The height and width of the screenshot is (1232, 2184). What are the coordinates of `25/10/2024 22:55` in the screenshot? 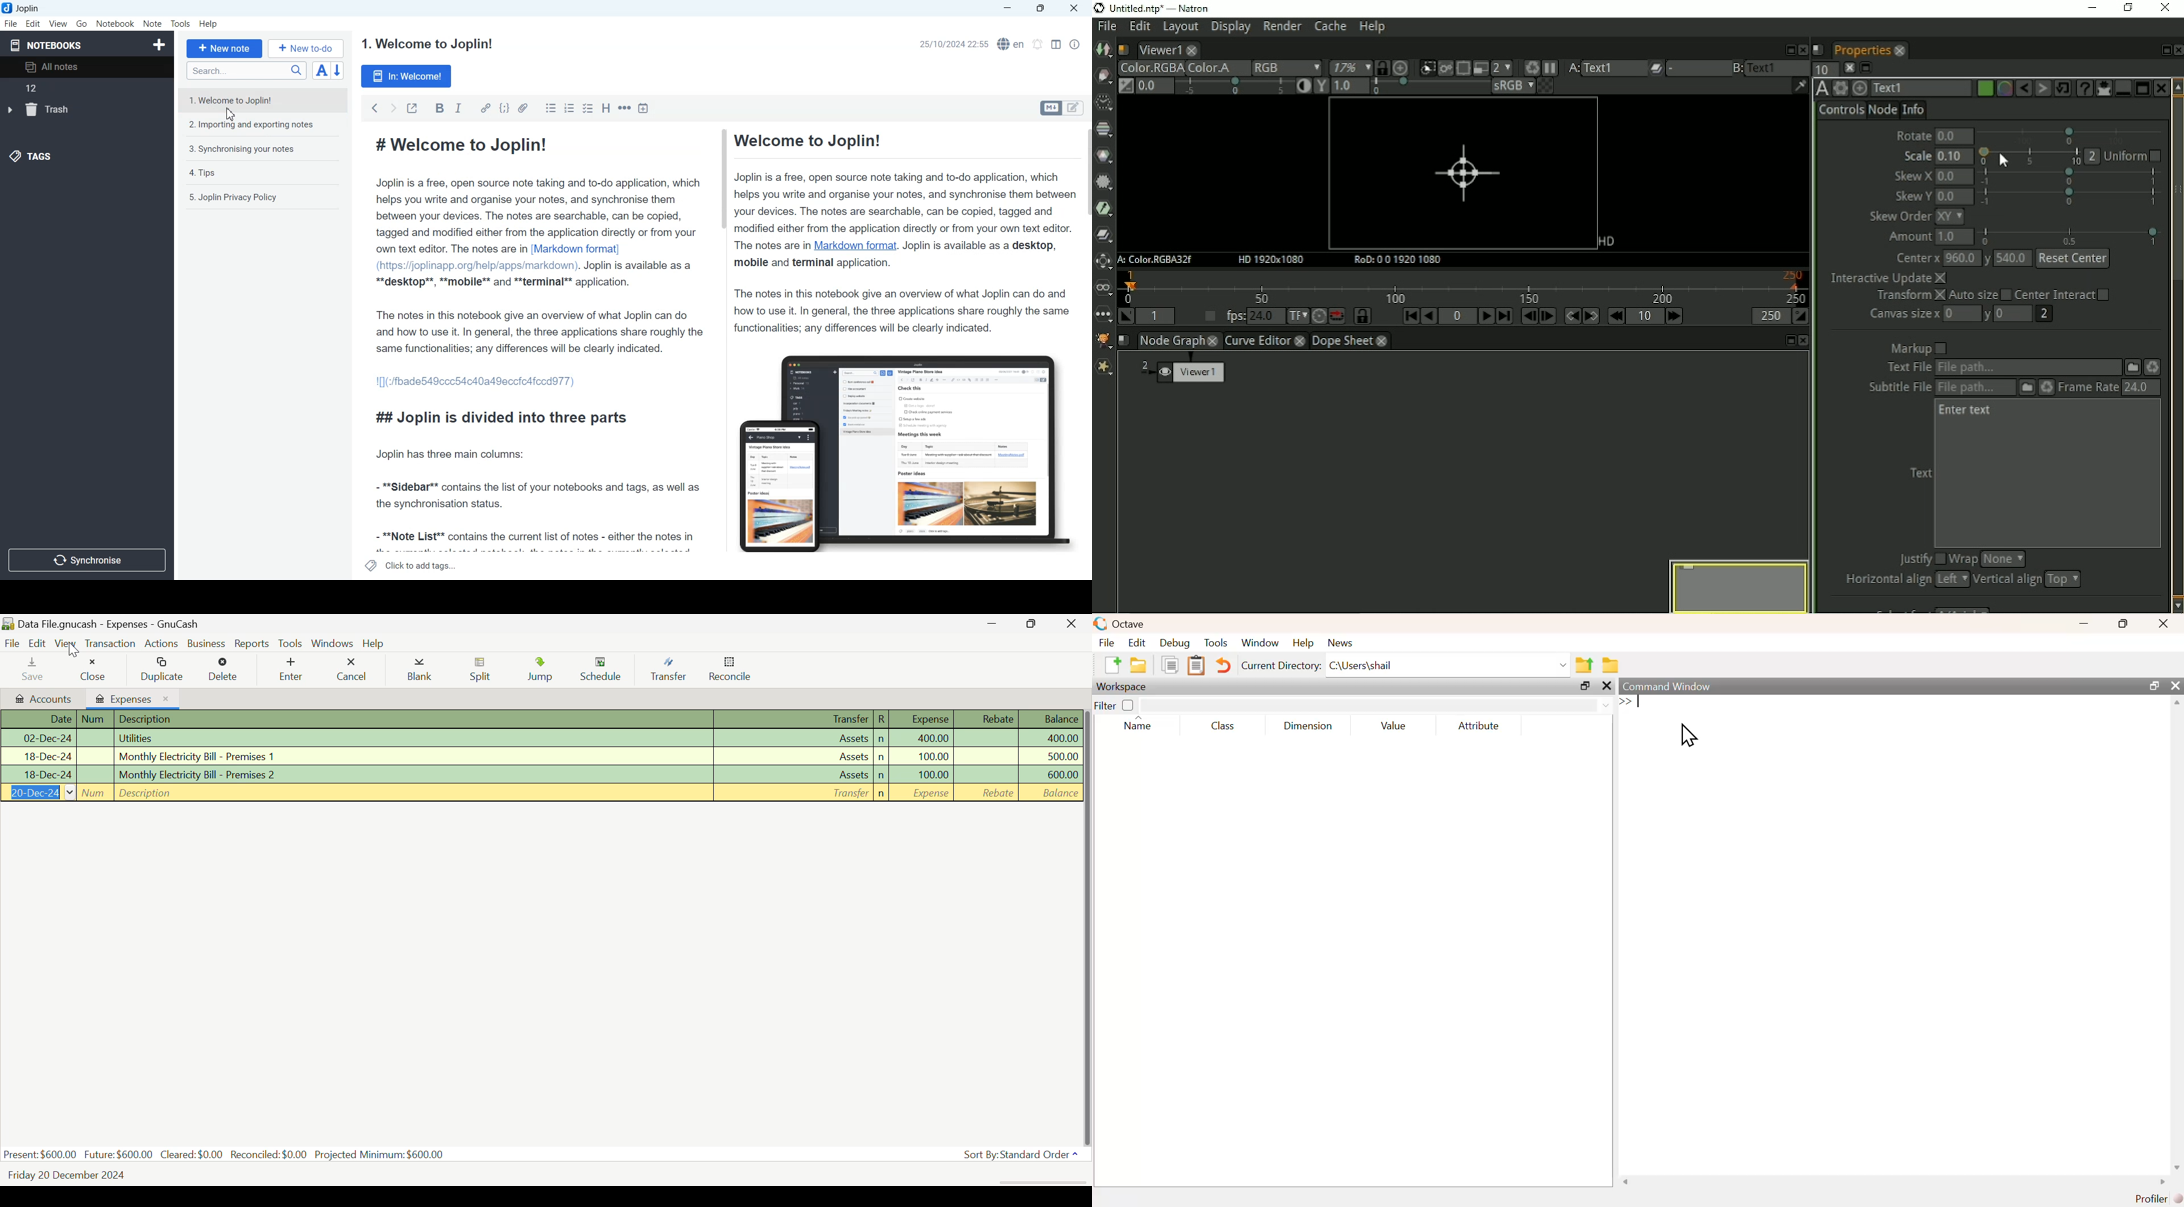 It's located at (952, 44).